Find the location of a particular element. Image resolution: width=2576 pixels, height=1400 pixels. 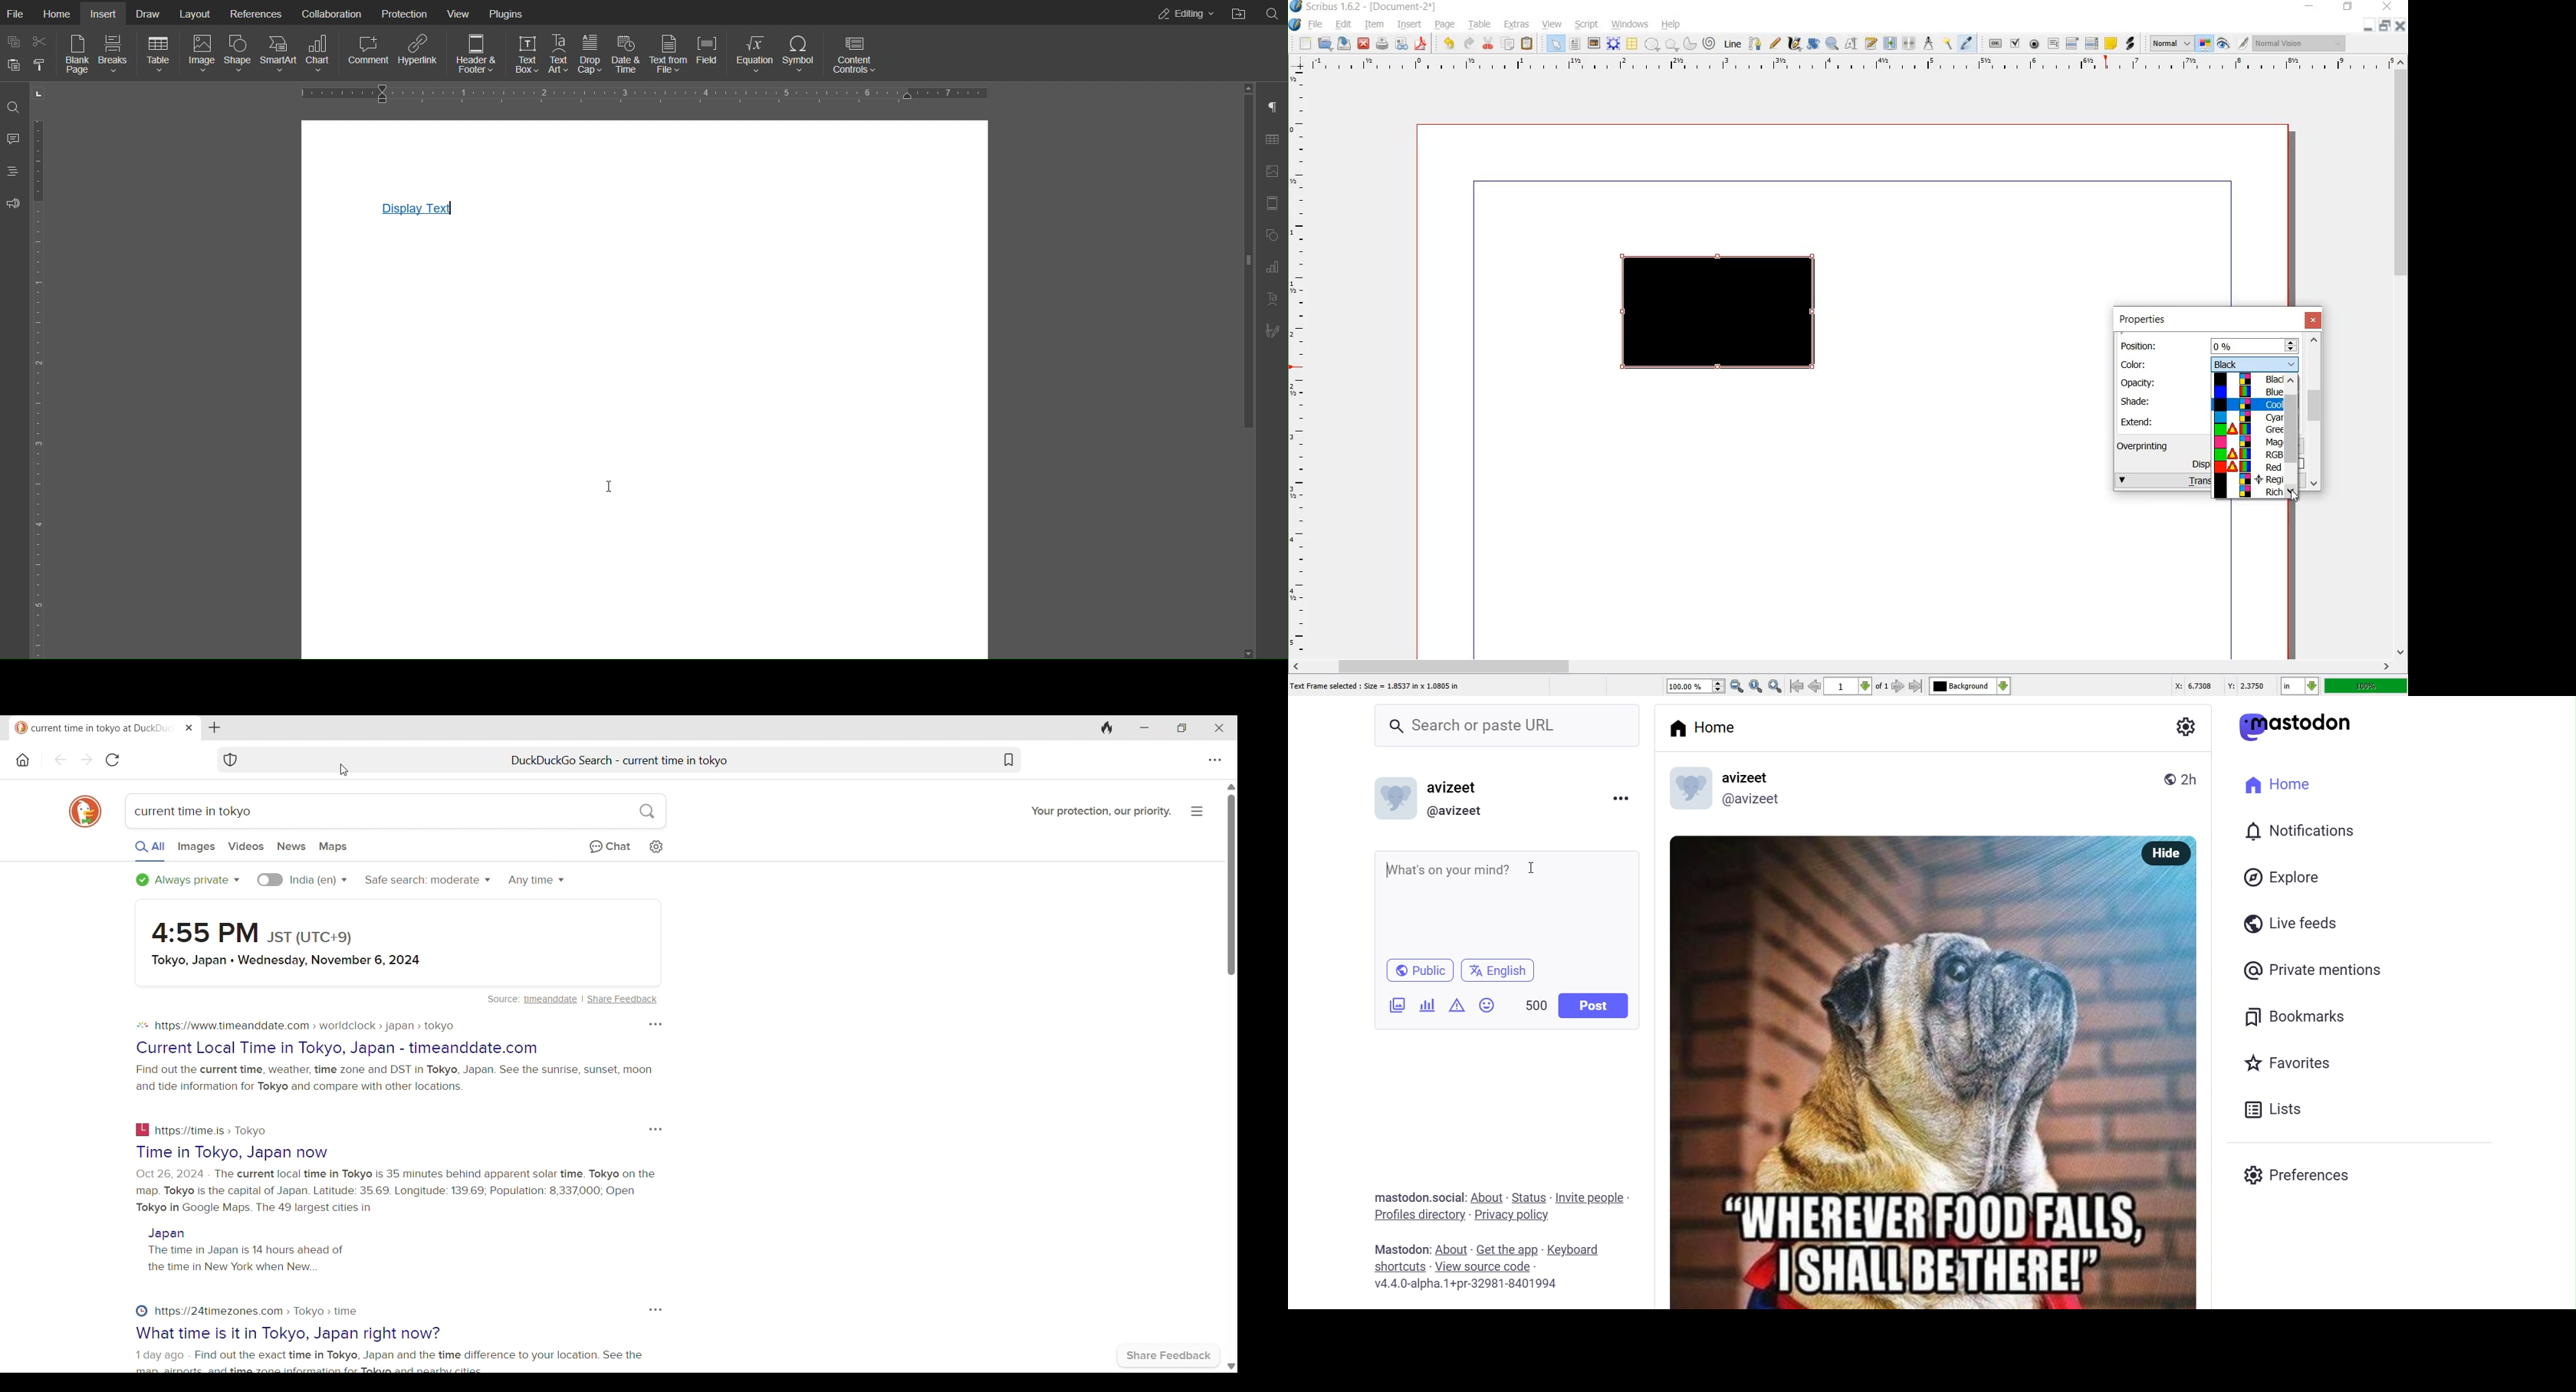

References is located at coordinates (254, 13).